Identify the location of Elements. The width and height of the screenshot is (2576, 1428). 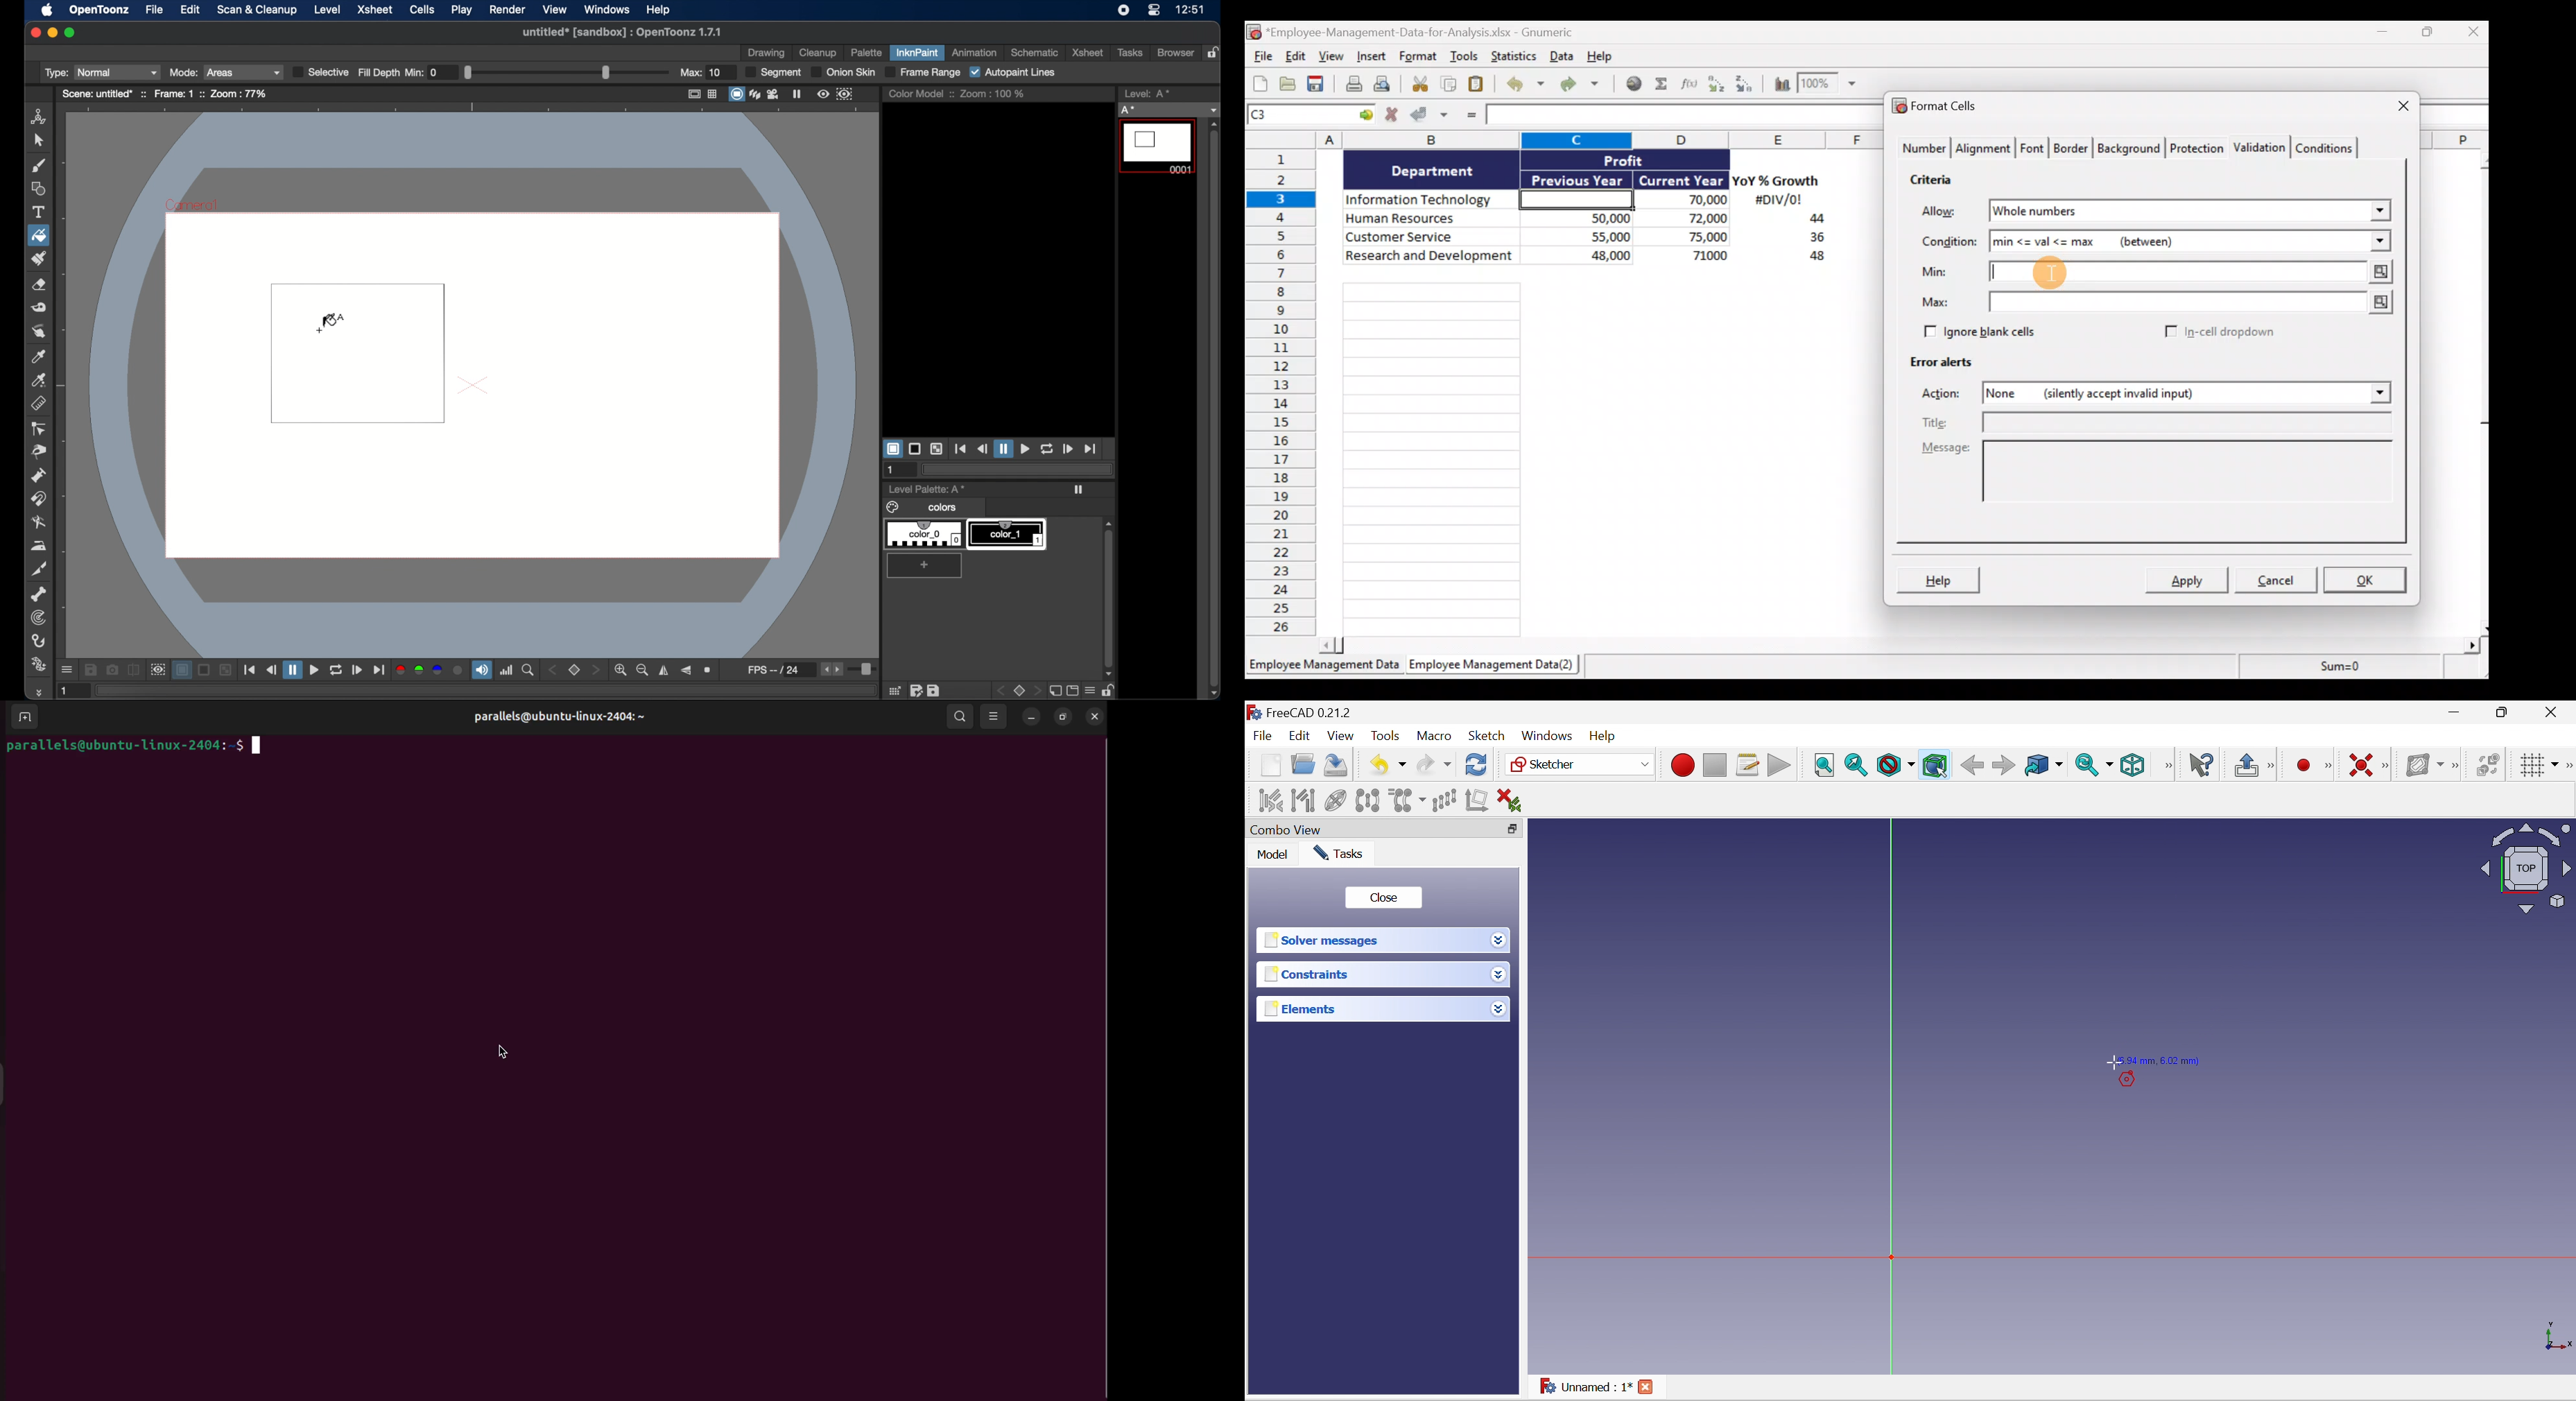
(1372, 1008).